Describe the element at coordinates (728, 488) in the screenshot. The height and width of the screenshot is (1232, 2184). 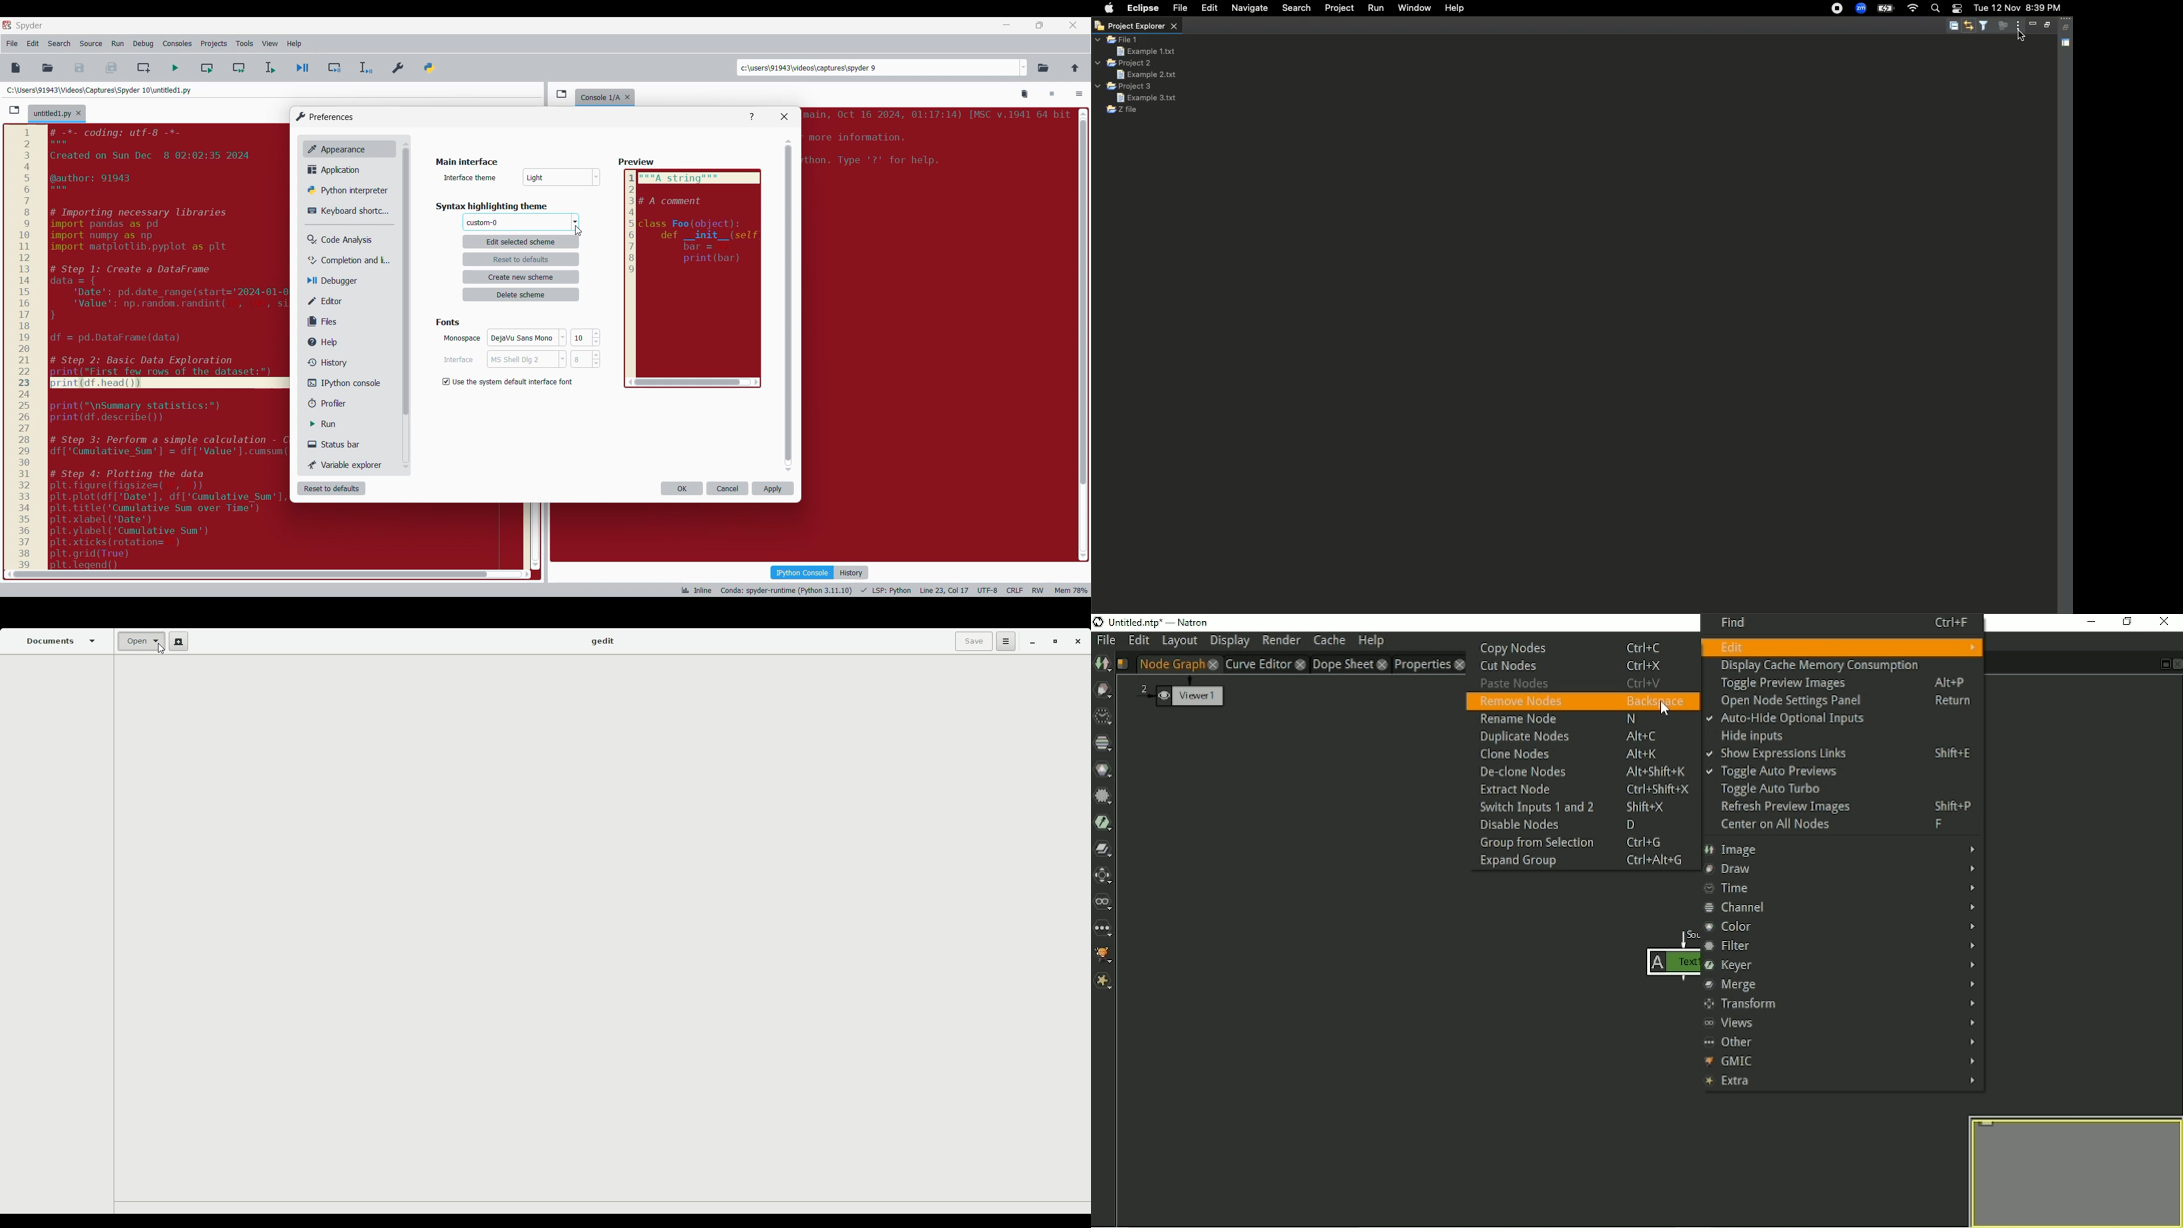
I see `Cancel` at that location.